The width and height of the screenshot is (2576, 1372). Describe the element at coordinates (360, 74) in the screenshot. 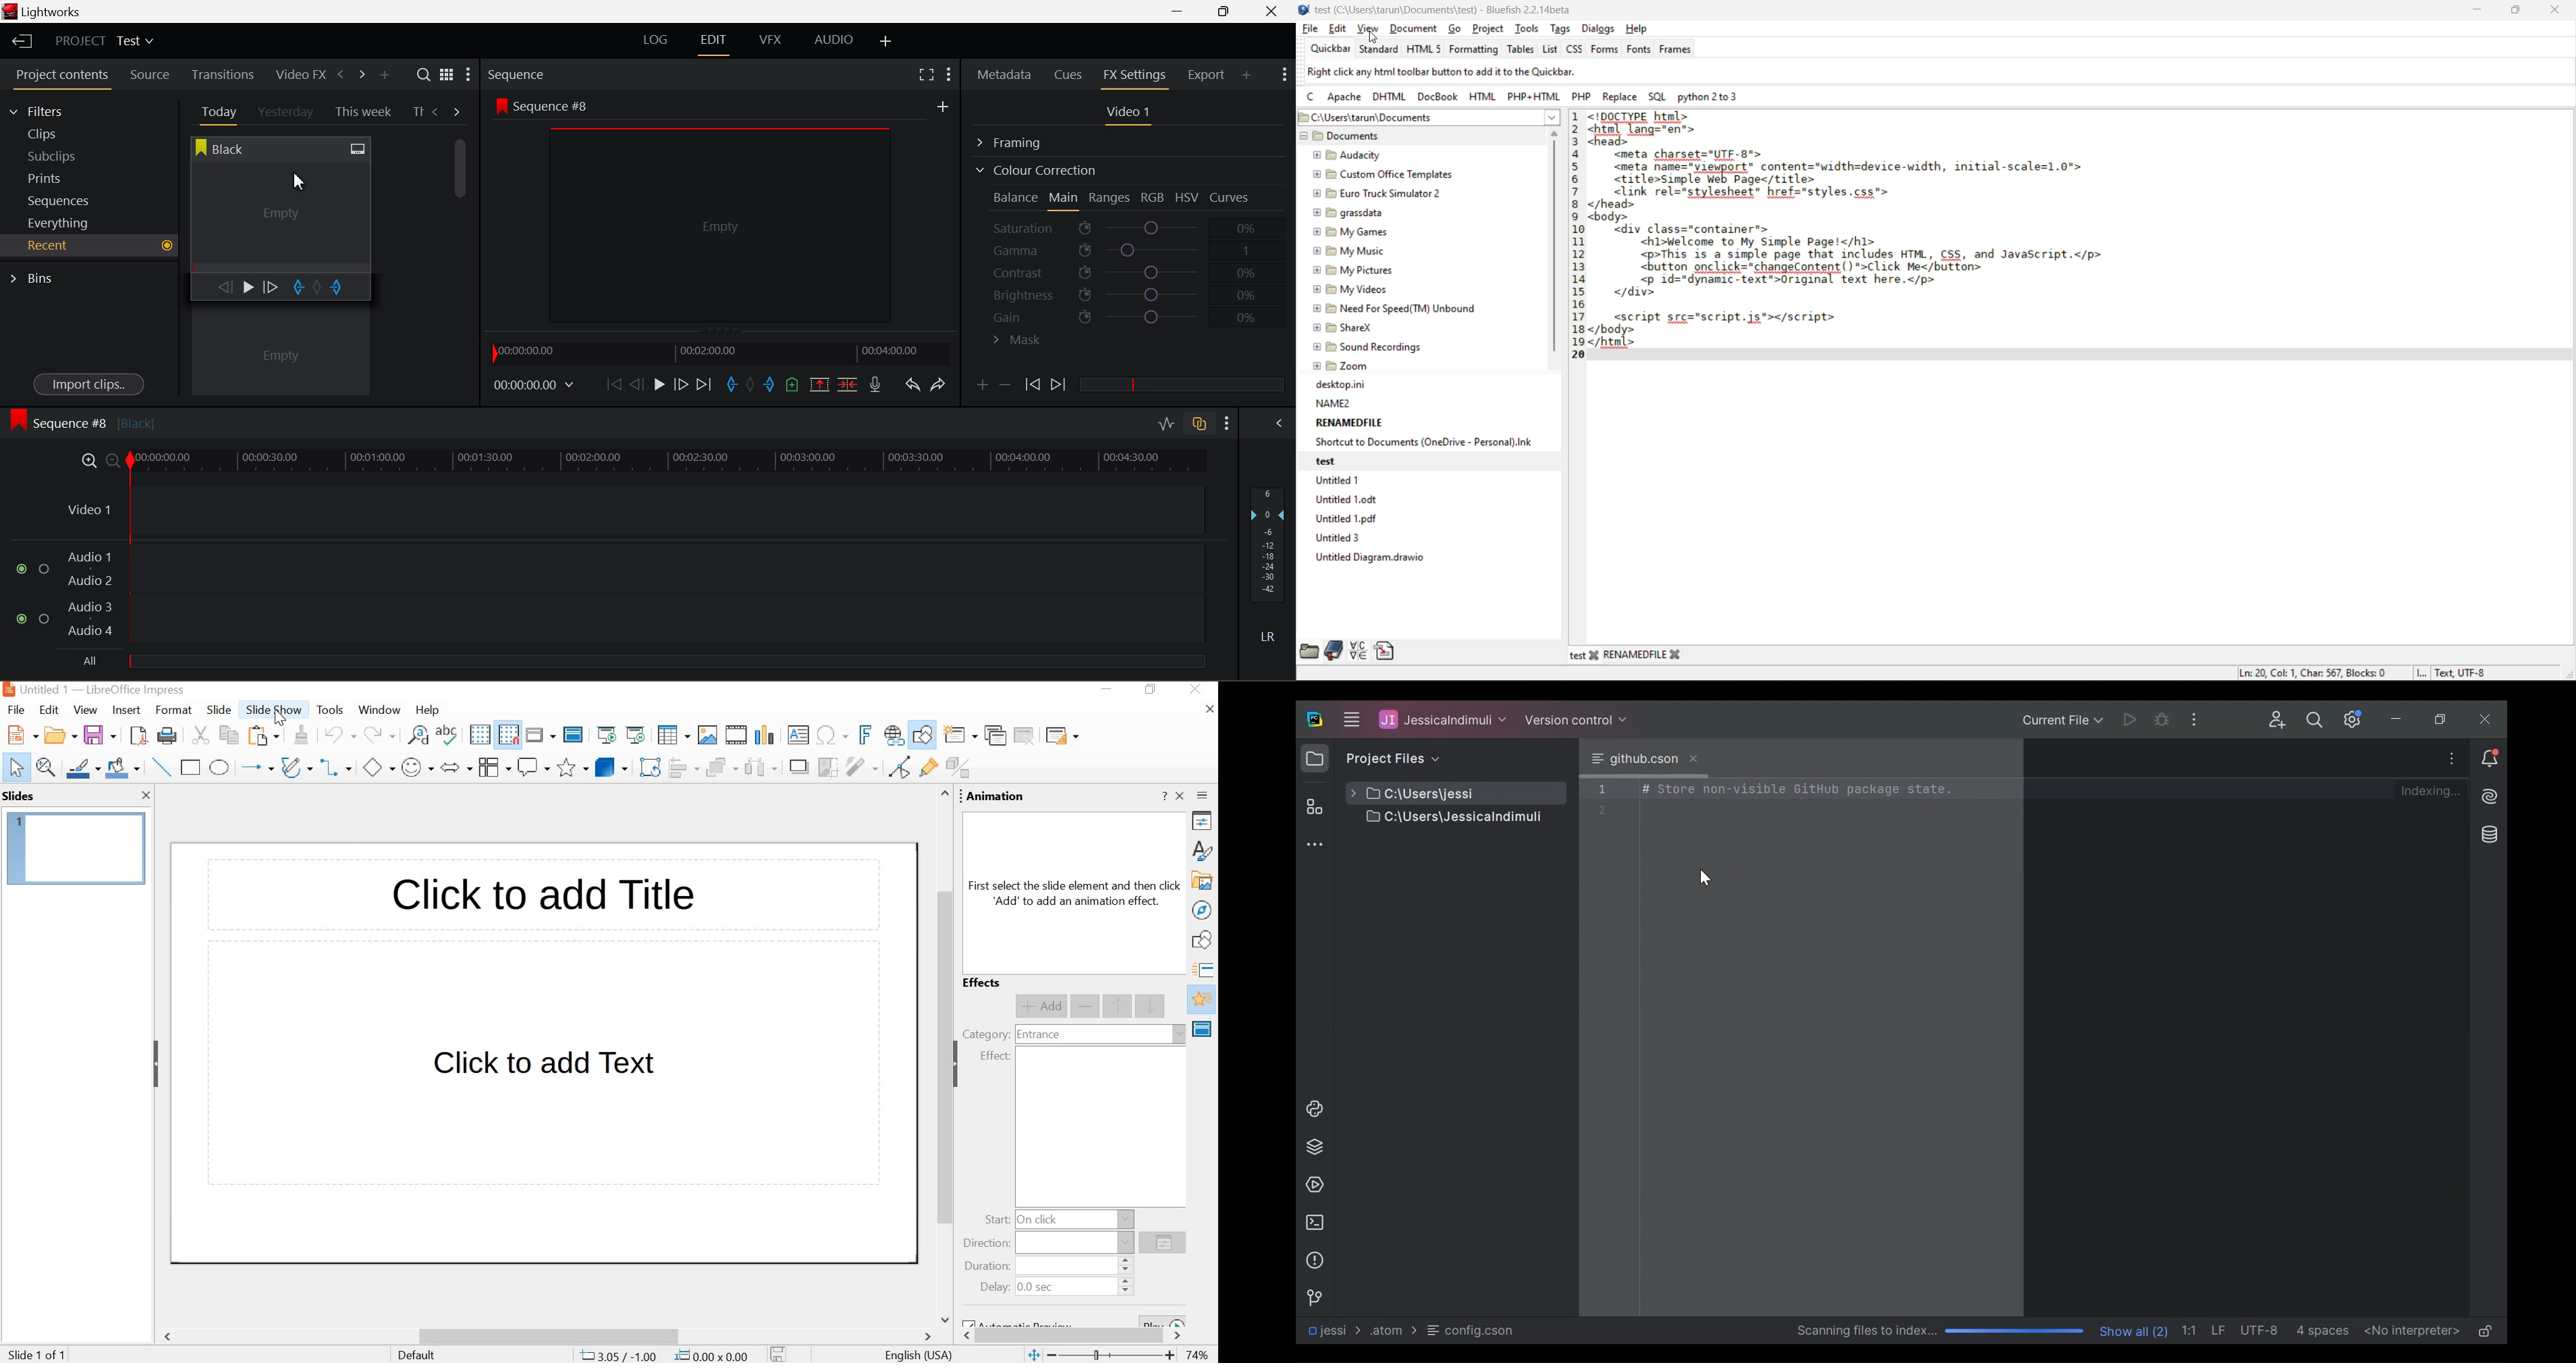

I see `Next Panel` at that location.